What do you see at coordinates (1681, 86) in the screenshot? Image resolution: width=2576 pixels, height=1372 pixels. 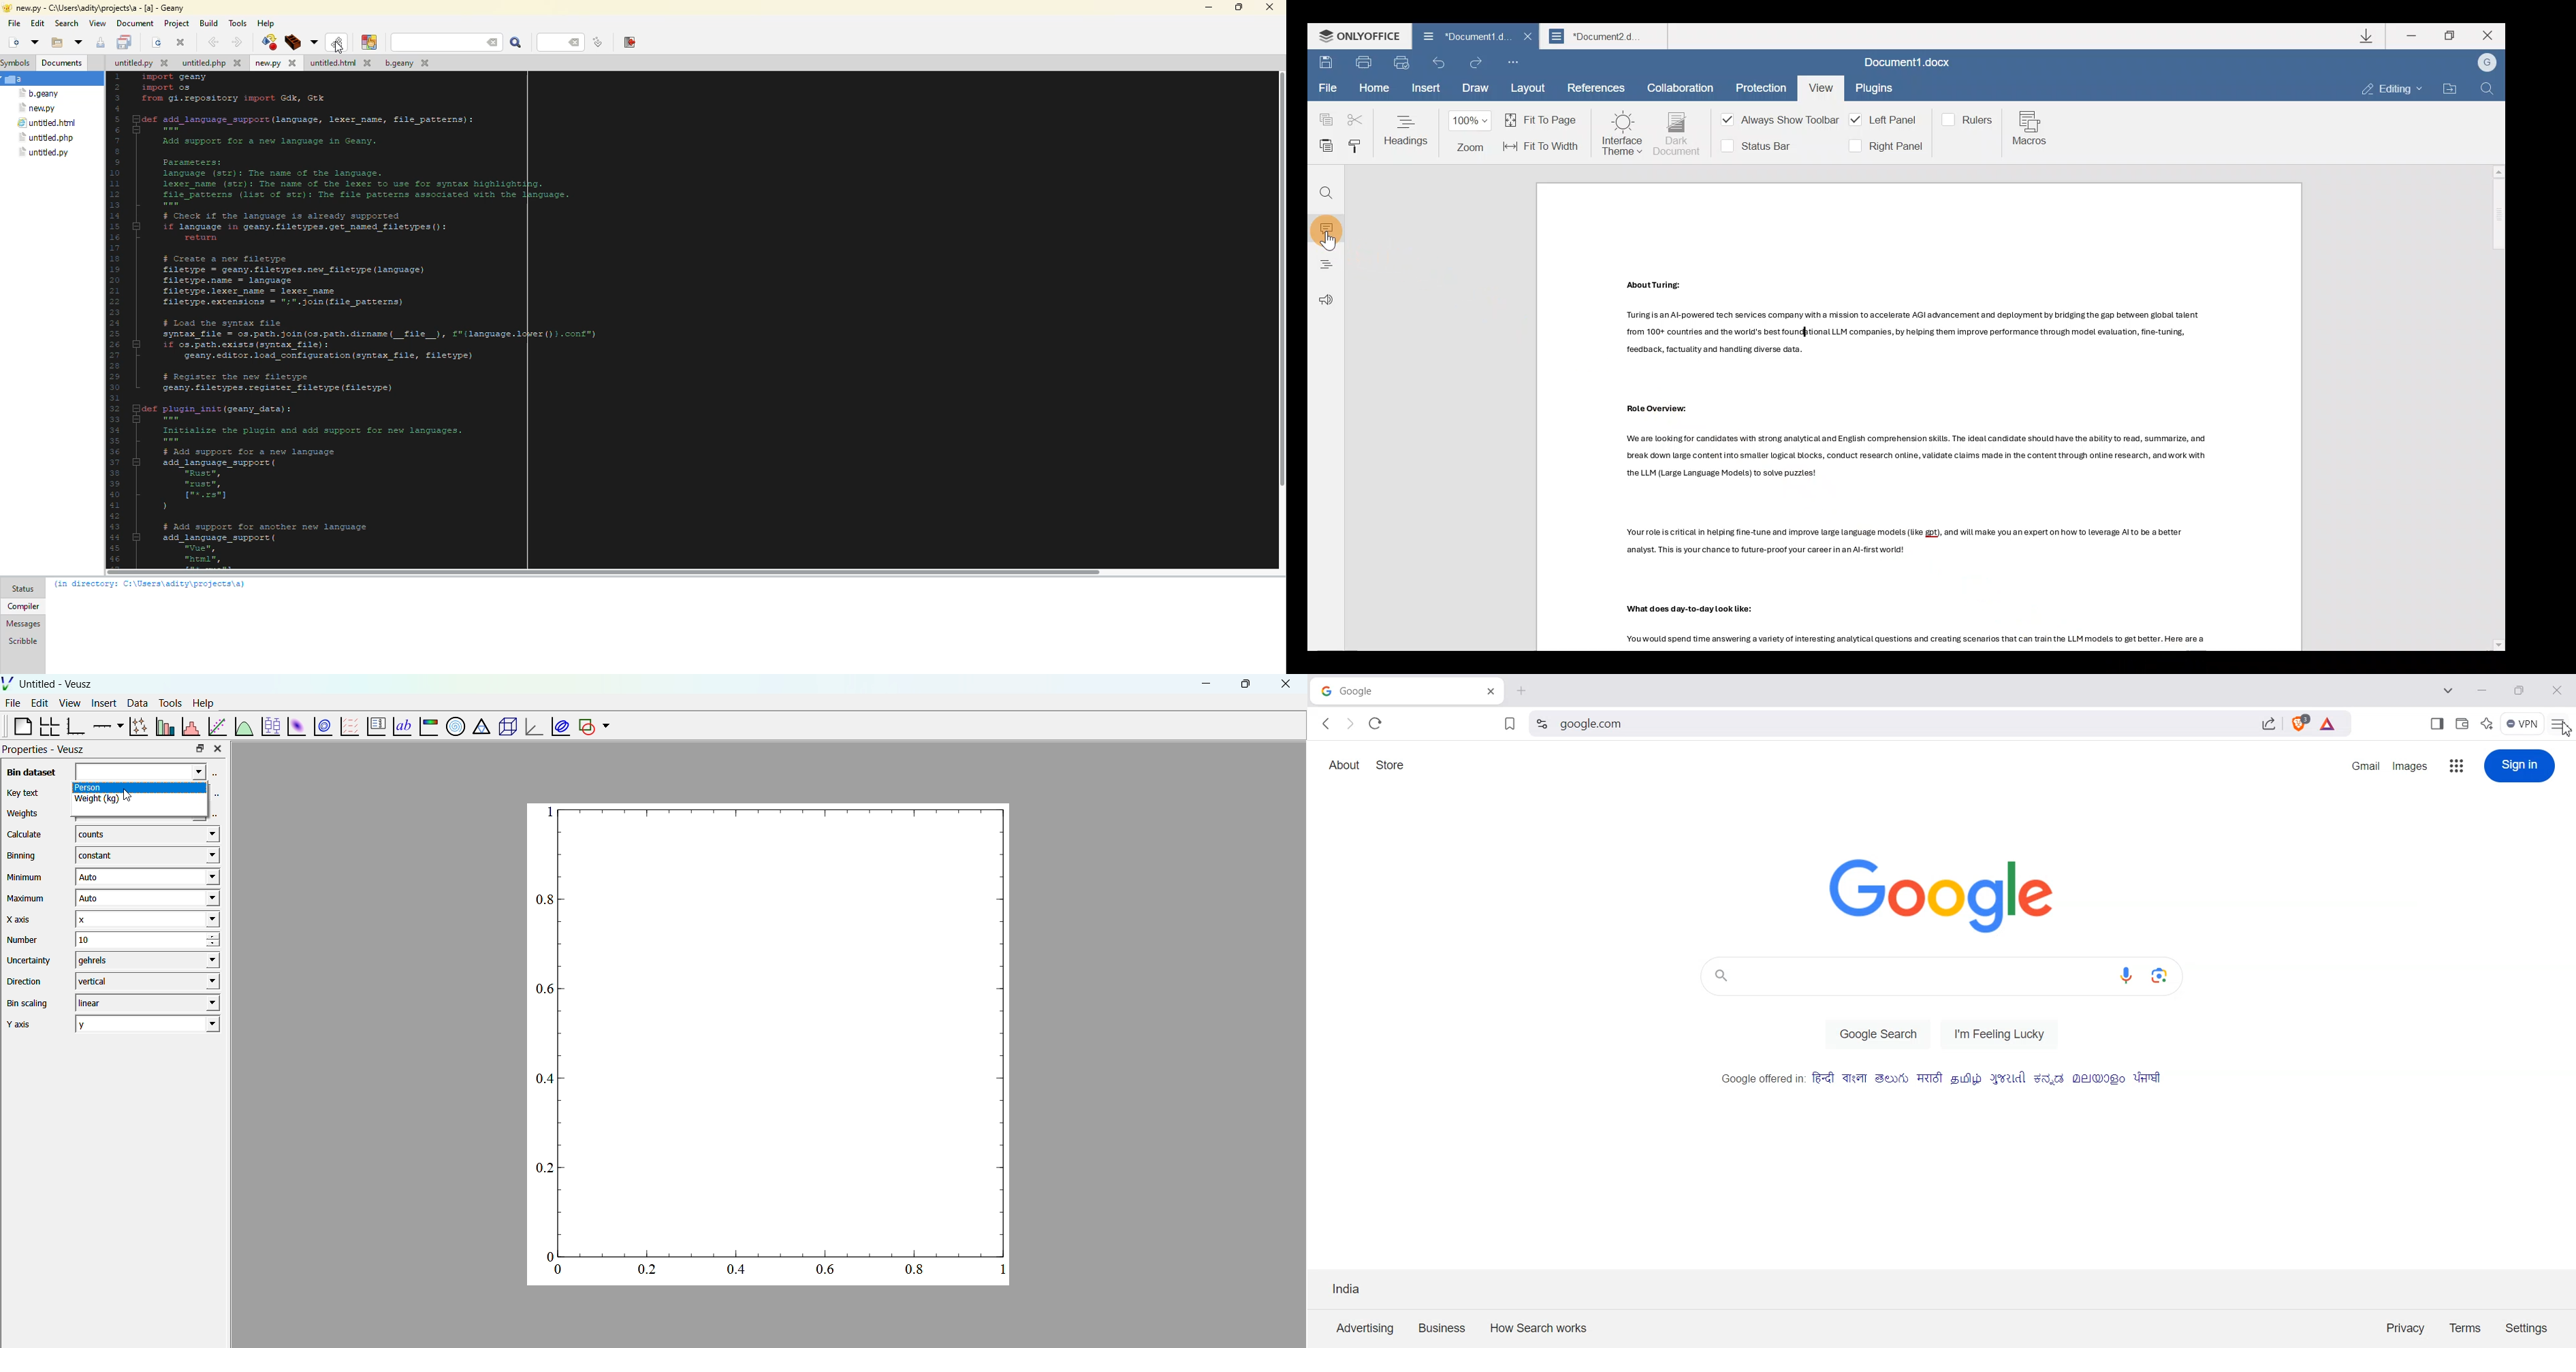 I see `Collaboration` at bounding box center [1681, 86].